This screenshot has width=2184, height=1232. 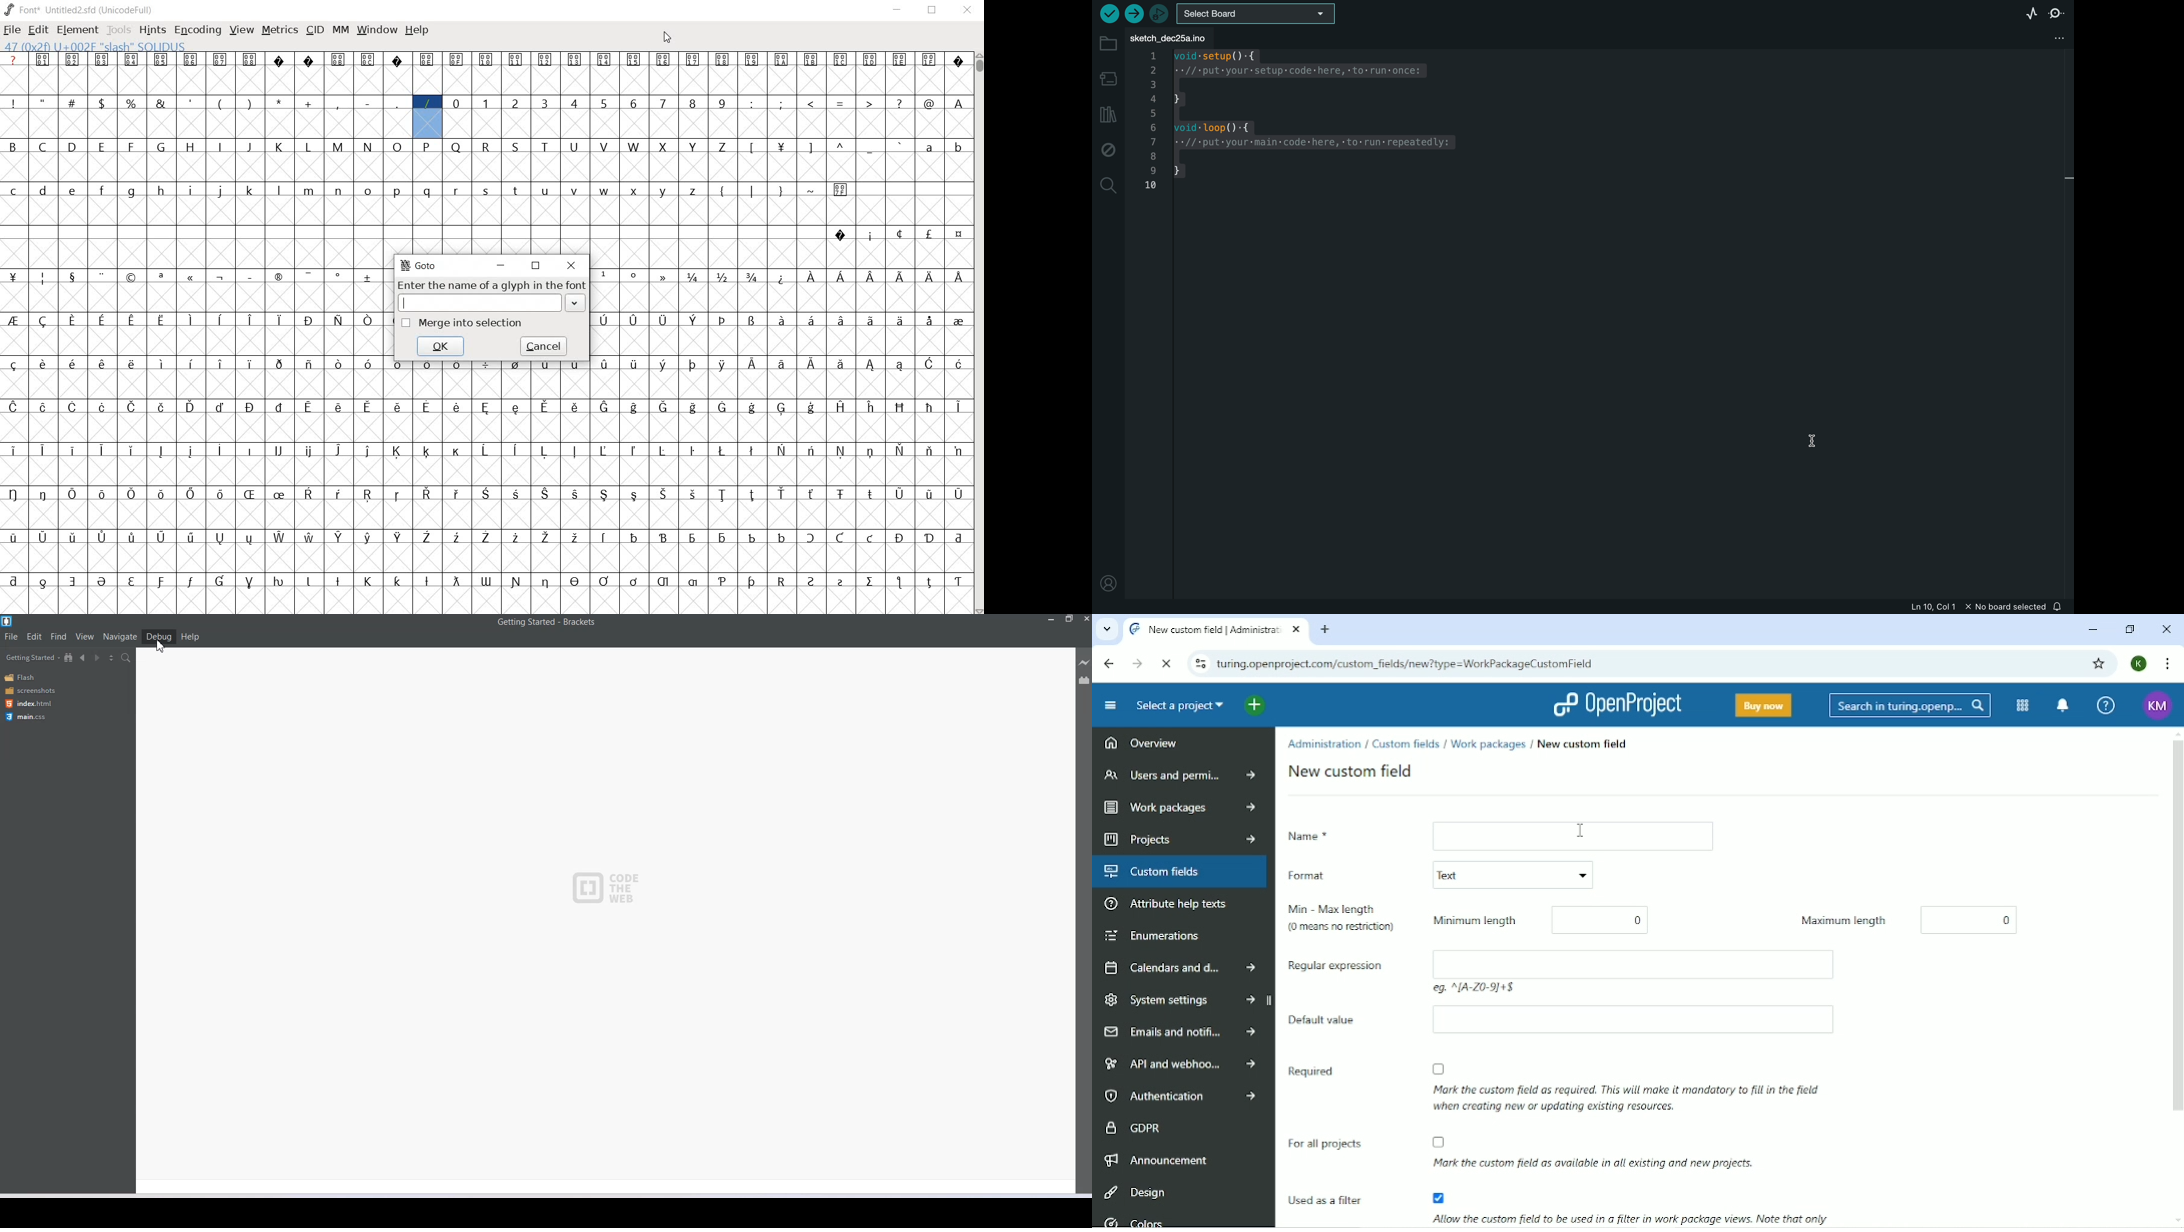 What do you see at coordinates (781, 148) in the screenshot?
I see `glyph` at bounding box center [781, 148].